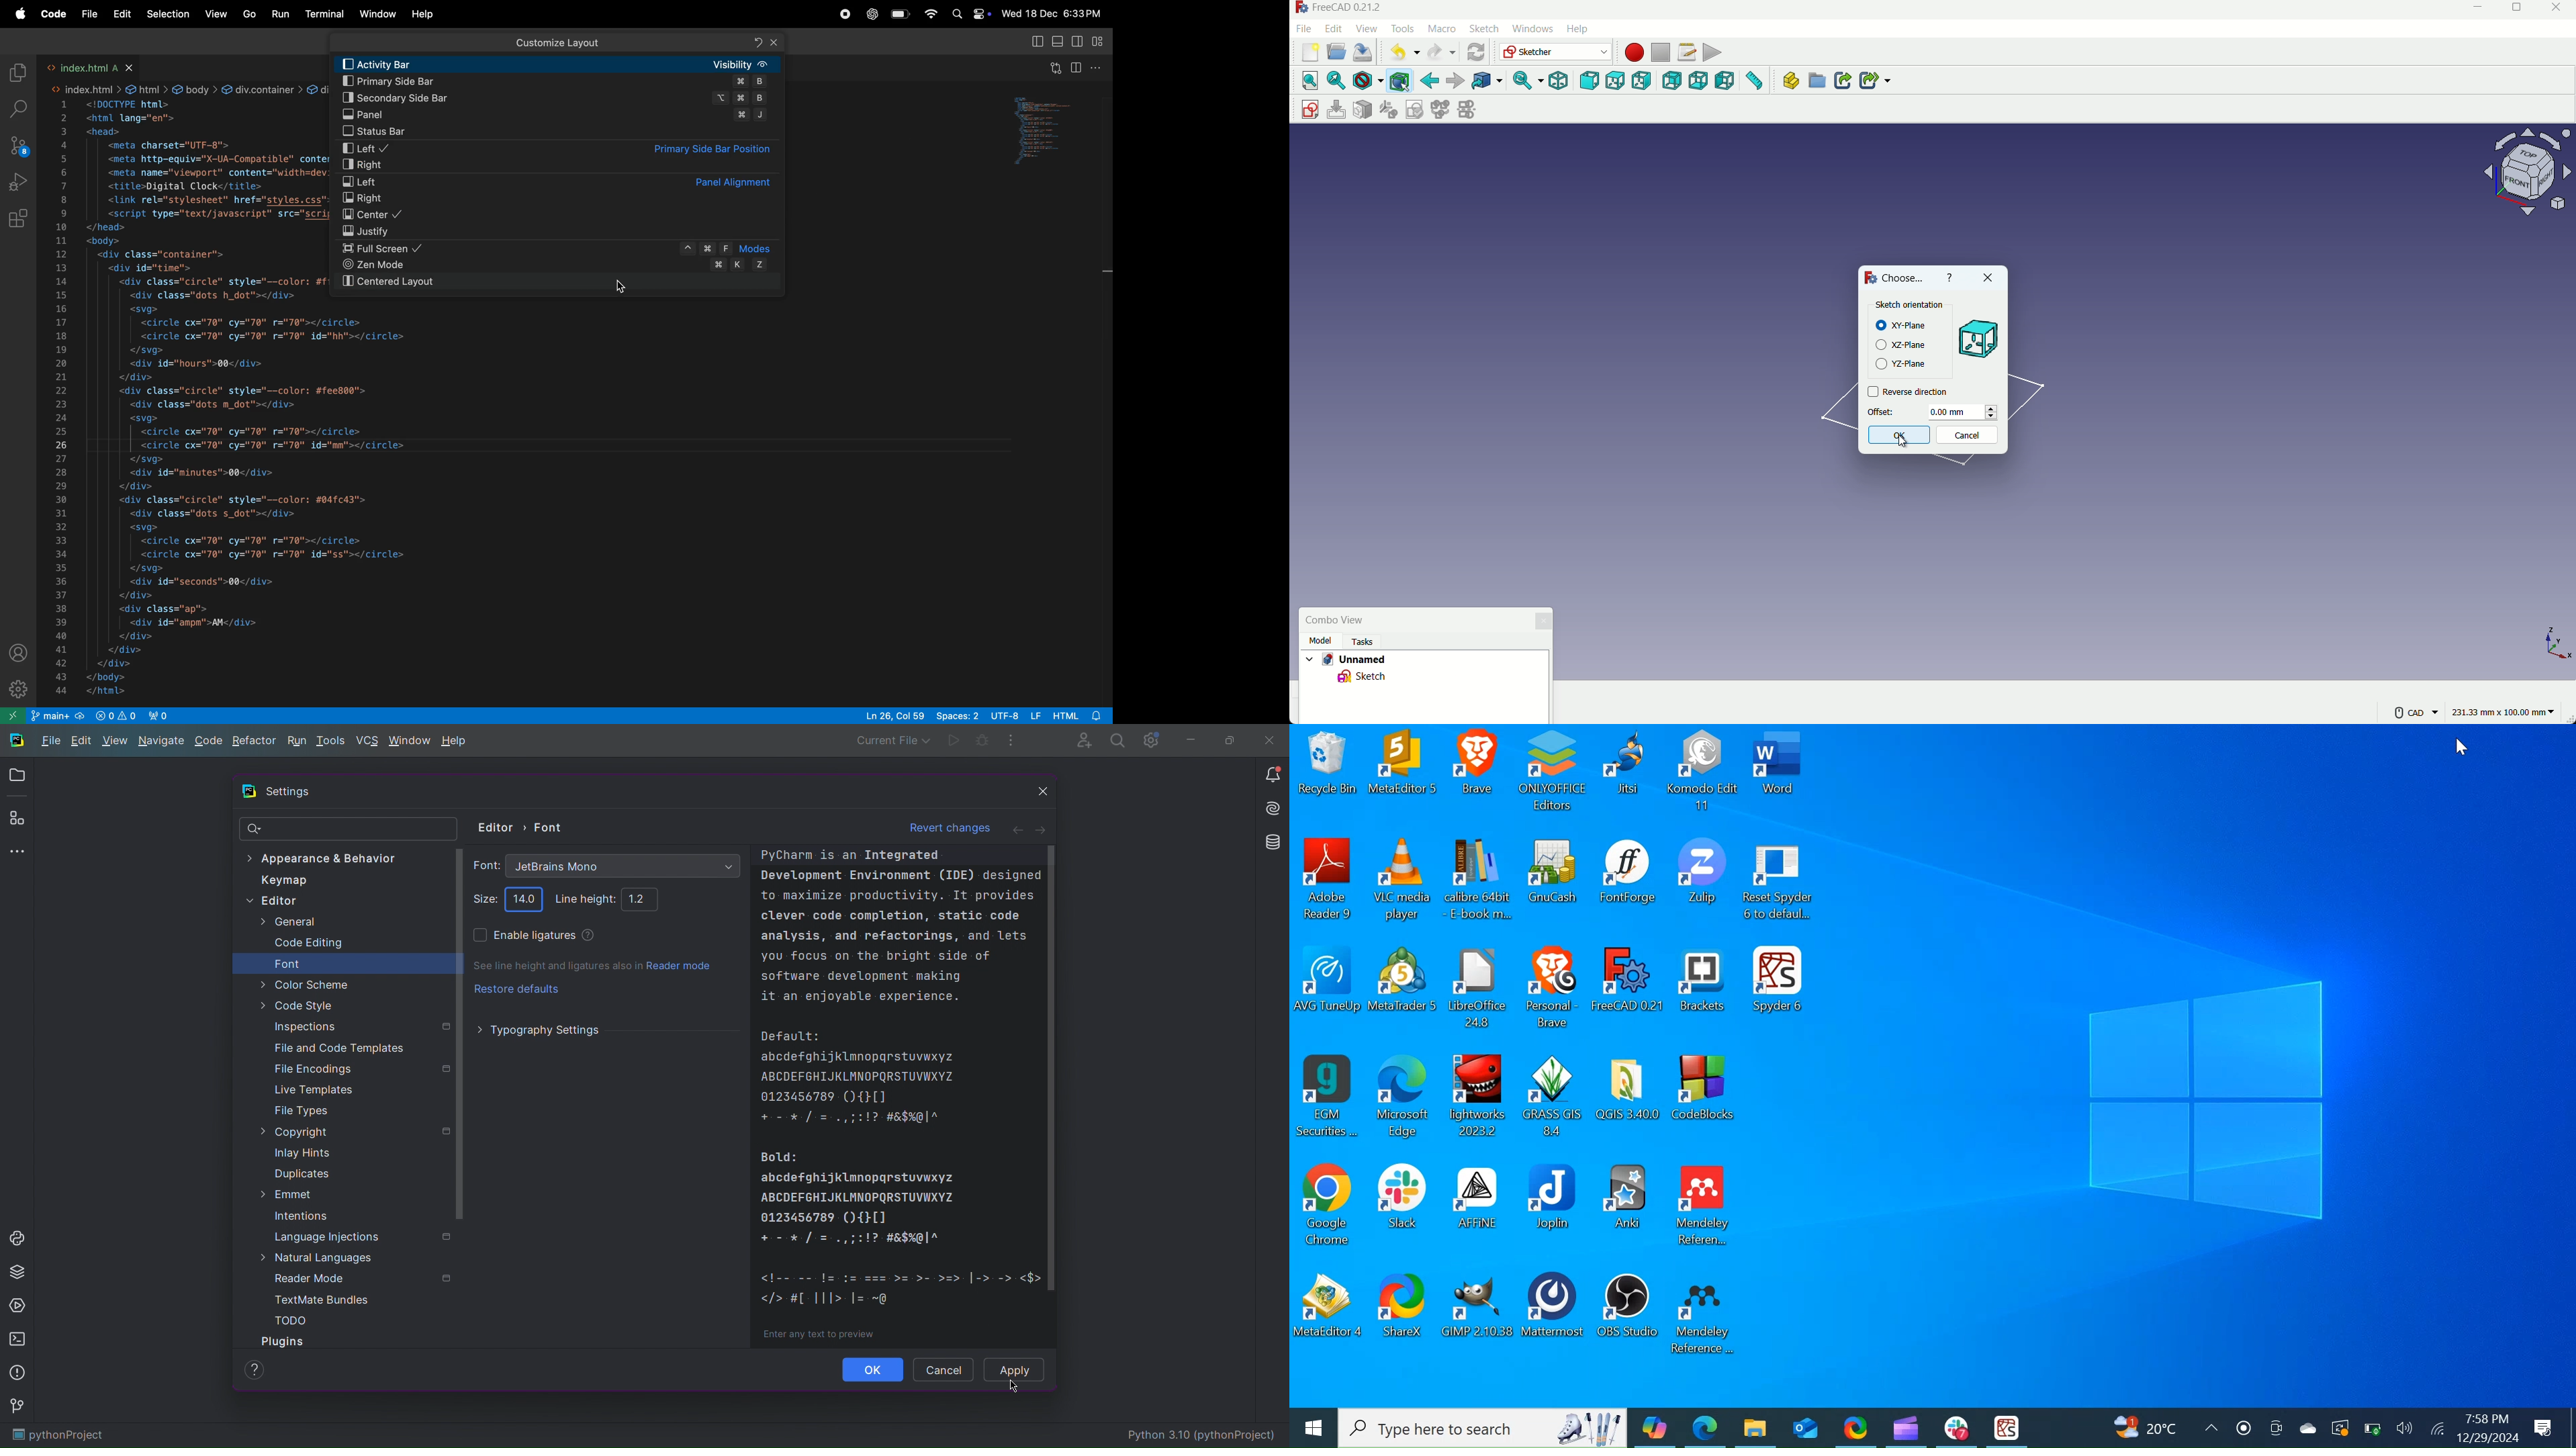 The image size is (2576, 1456). I want to click on Charge, so click(2373, 1428).